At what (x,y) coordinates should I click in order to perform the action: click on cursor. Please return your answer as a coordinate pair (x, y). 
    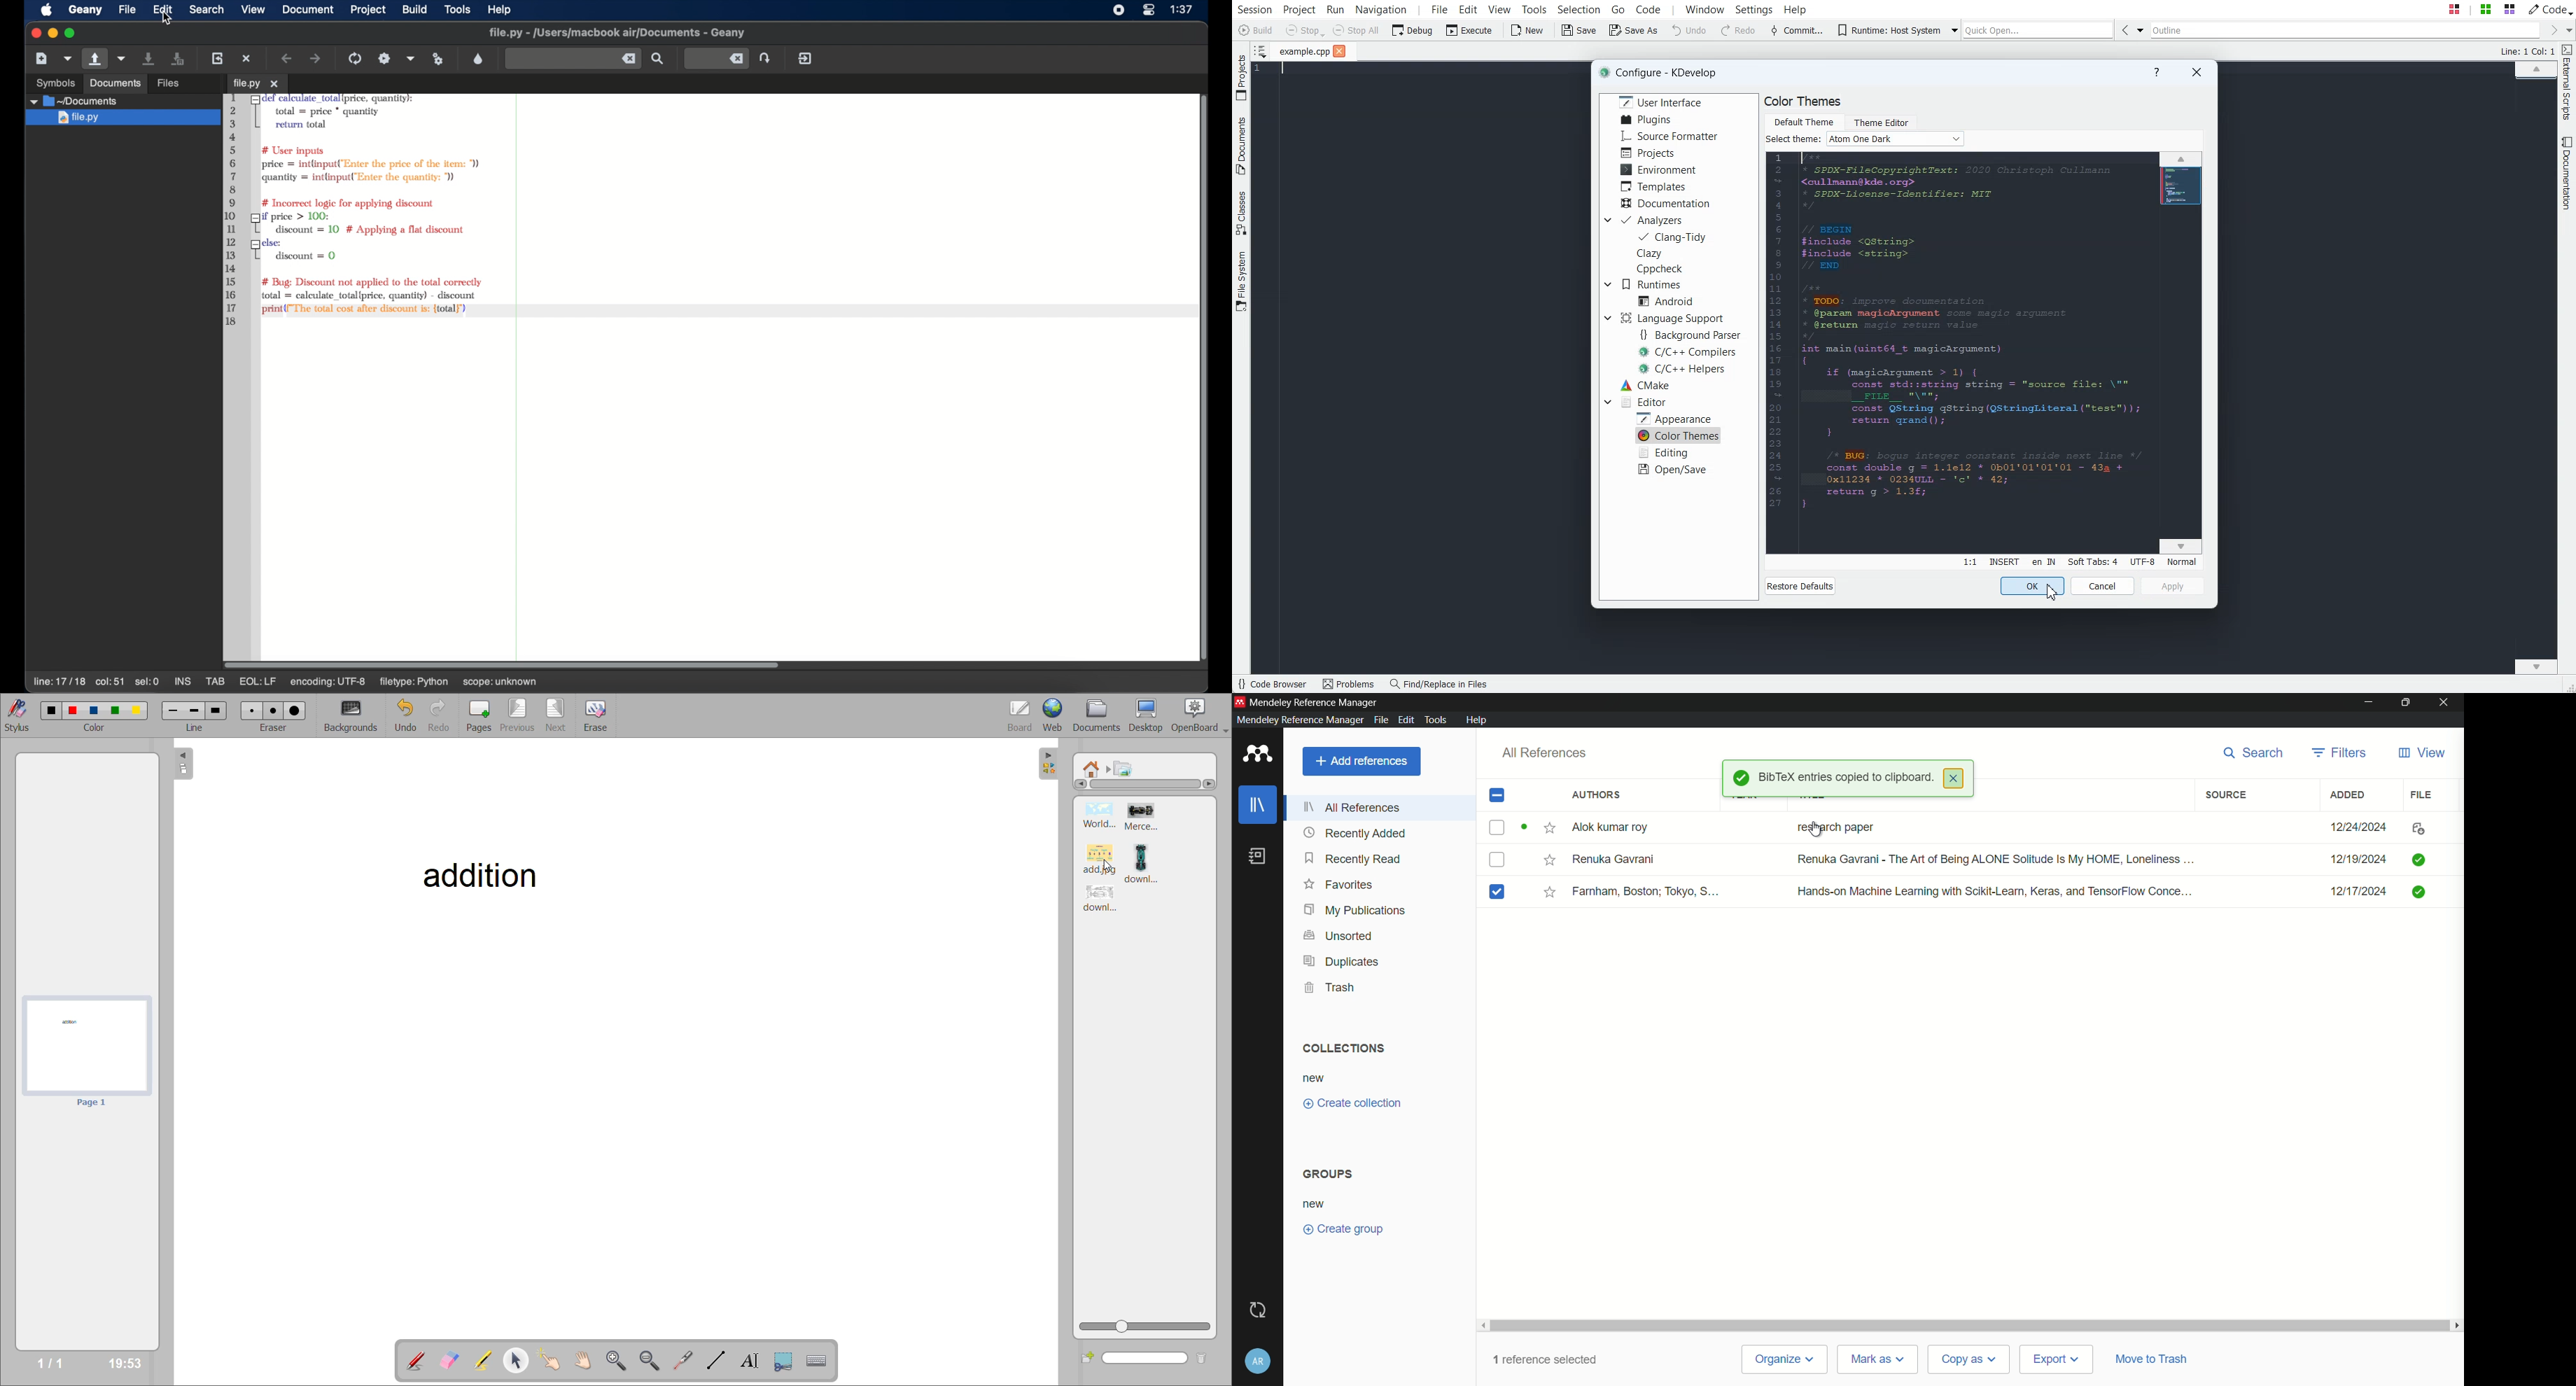
    Looking at the image, I should click on (1818, 832).